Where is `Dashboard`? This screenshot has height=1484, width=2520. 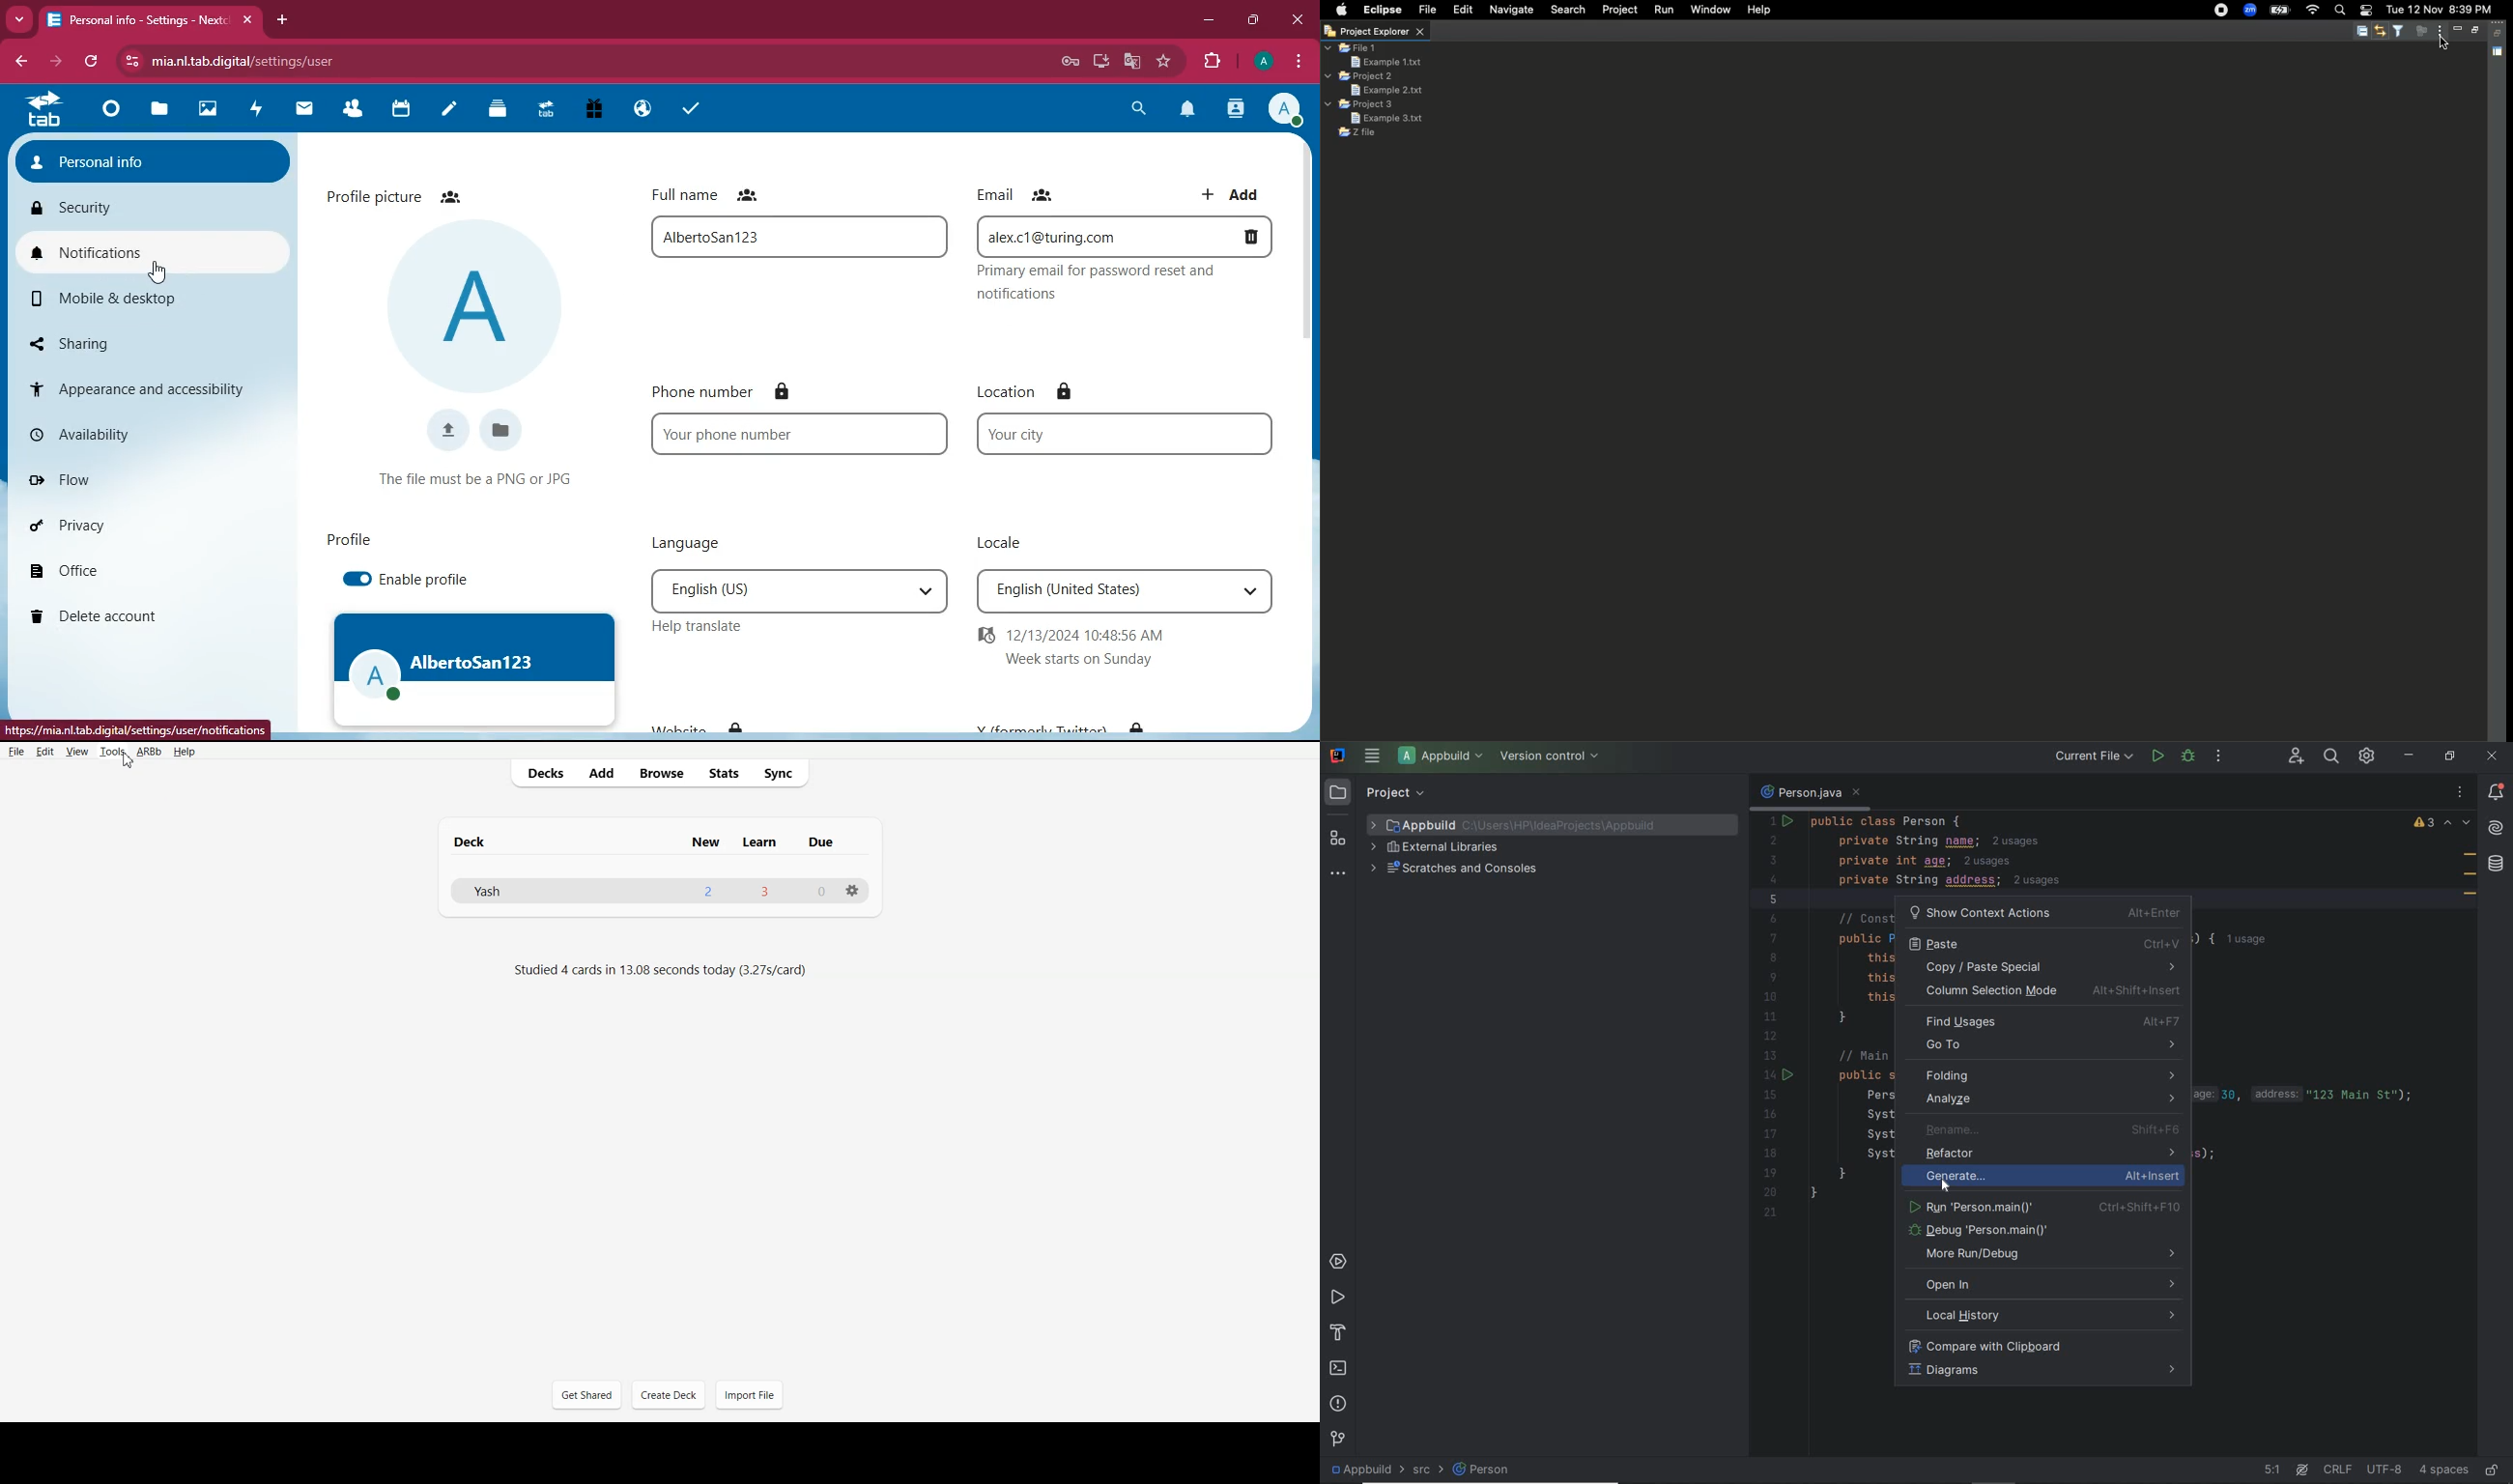
Dashboard is located at coordinates (115, 113).